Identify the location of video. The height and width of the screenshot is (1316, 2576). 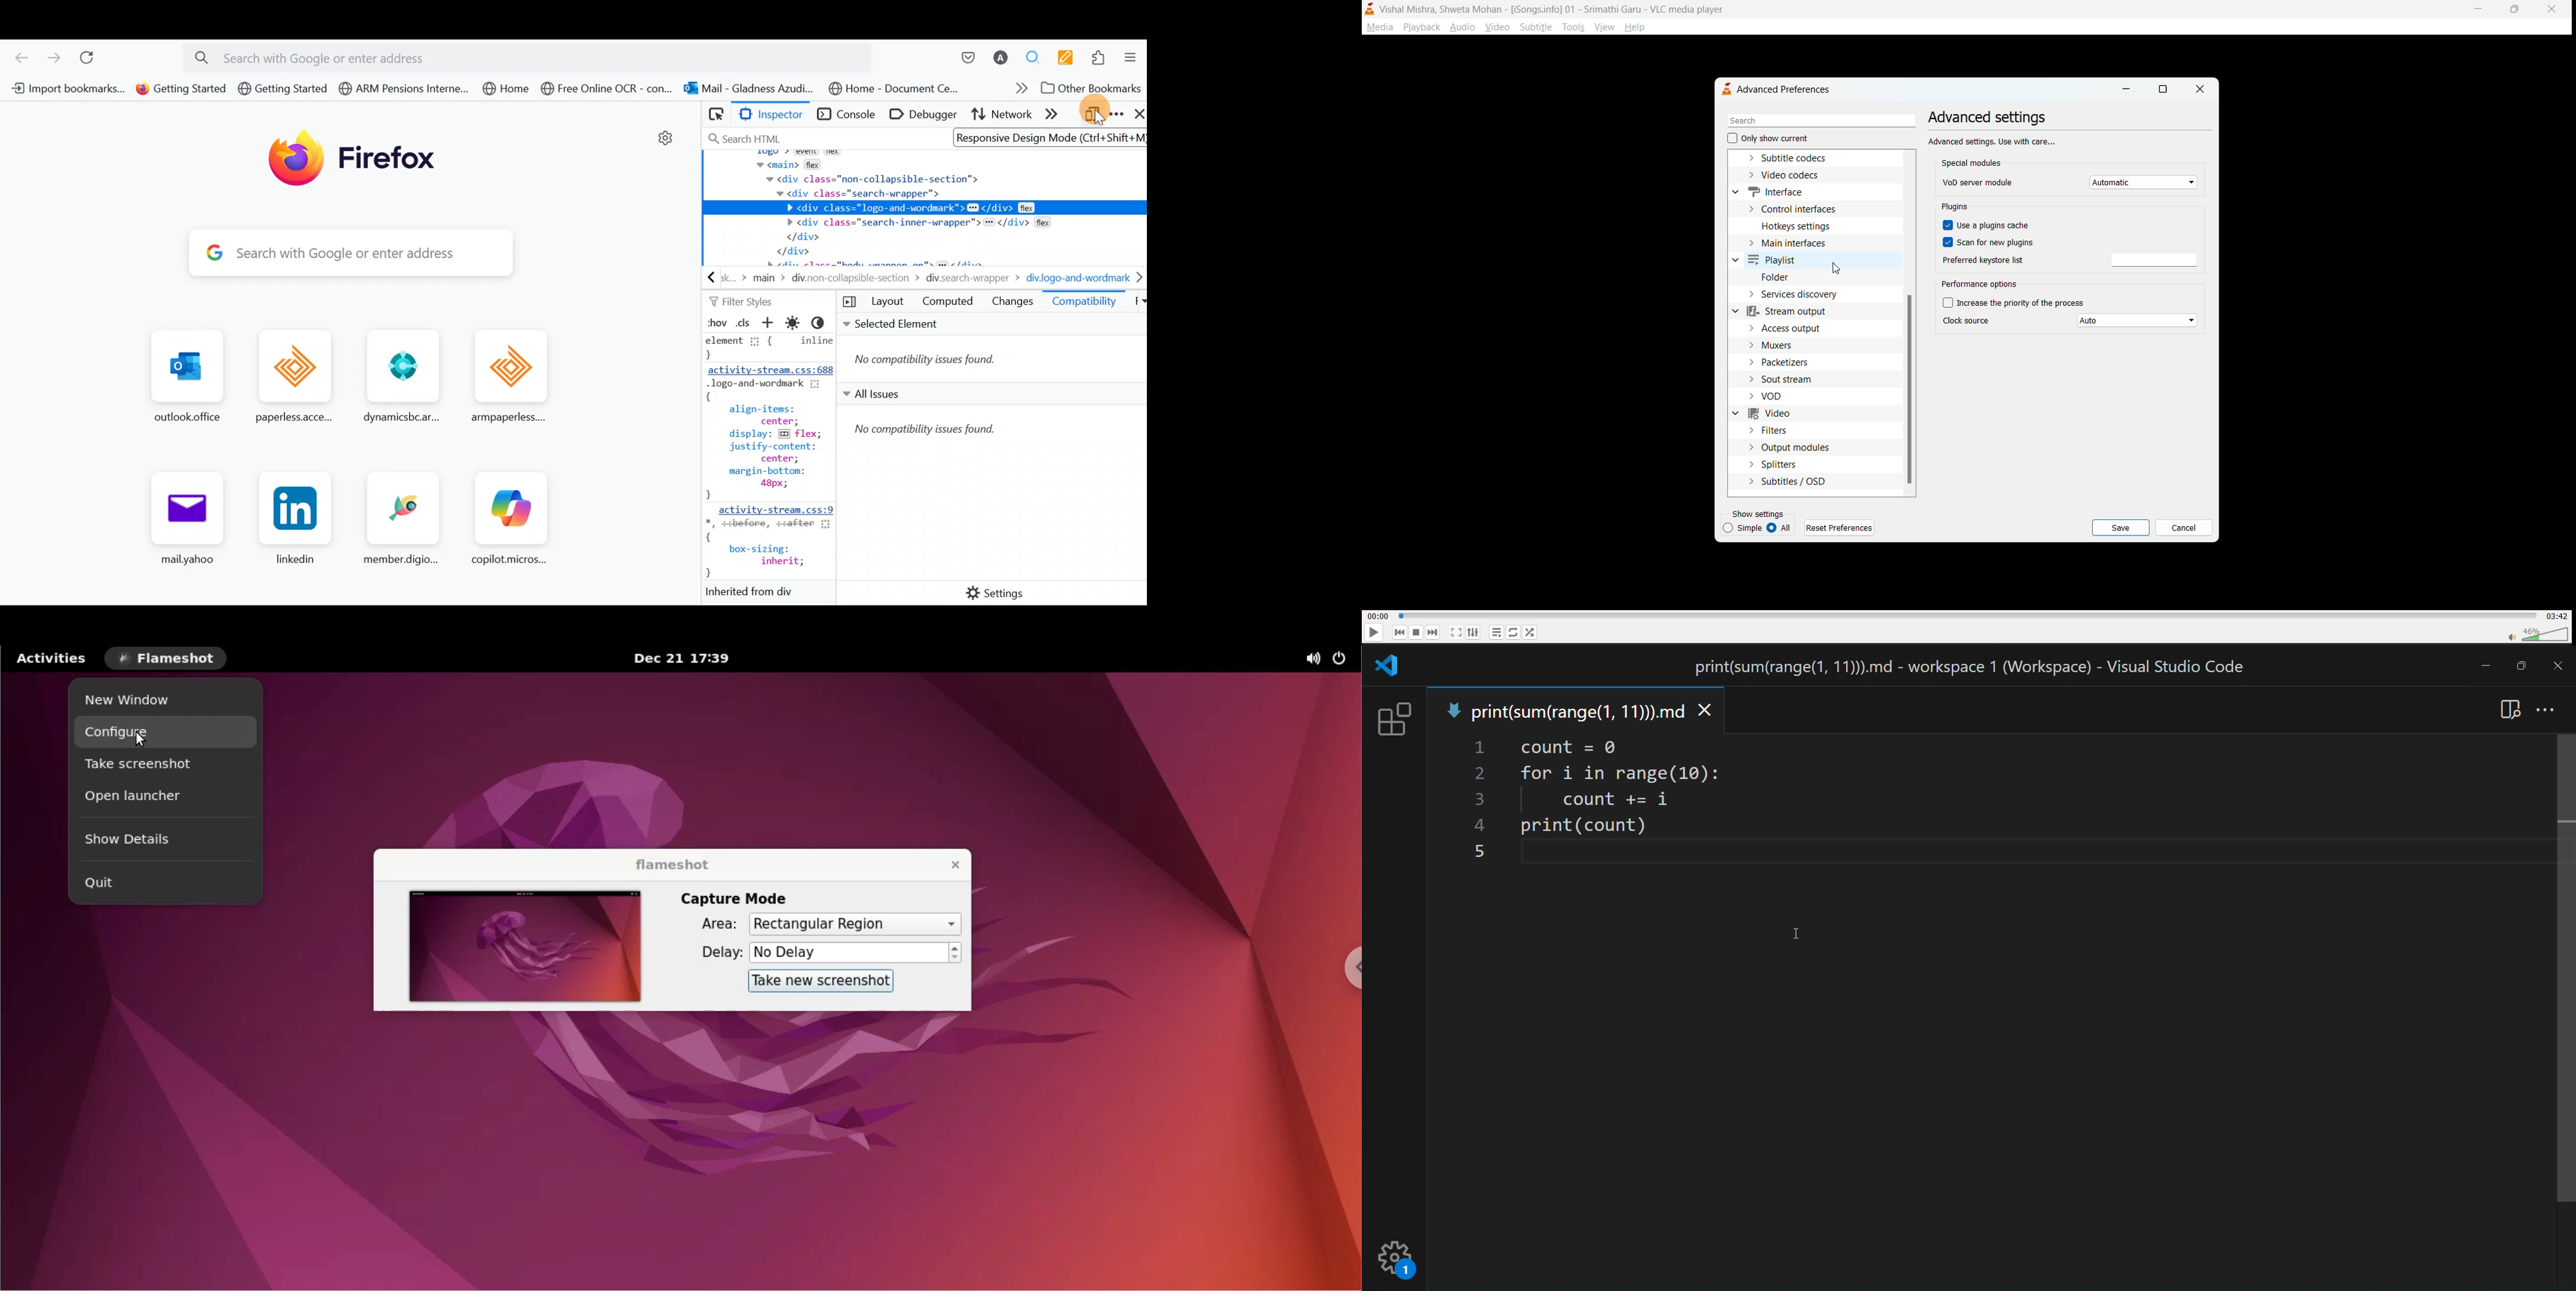
(1493, 28).